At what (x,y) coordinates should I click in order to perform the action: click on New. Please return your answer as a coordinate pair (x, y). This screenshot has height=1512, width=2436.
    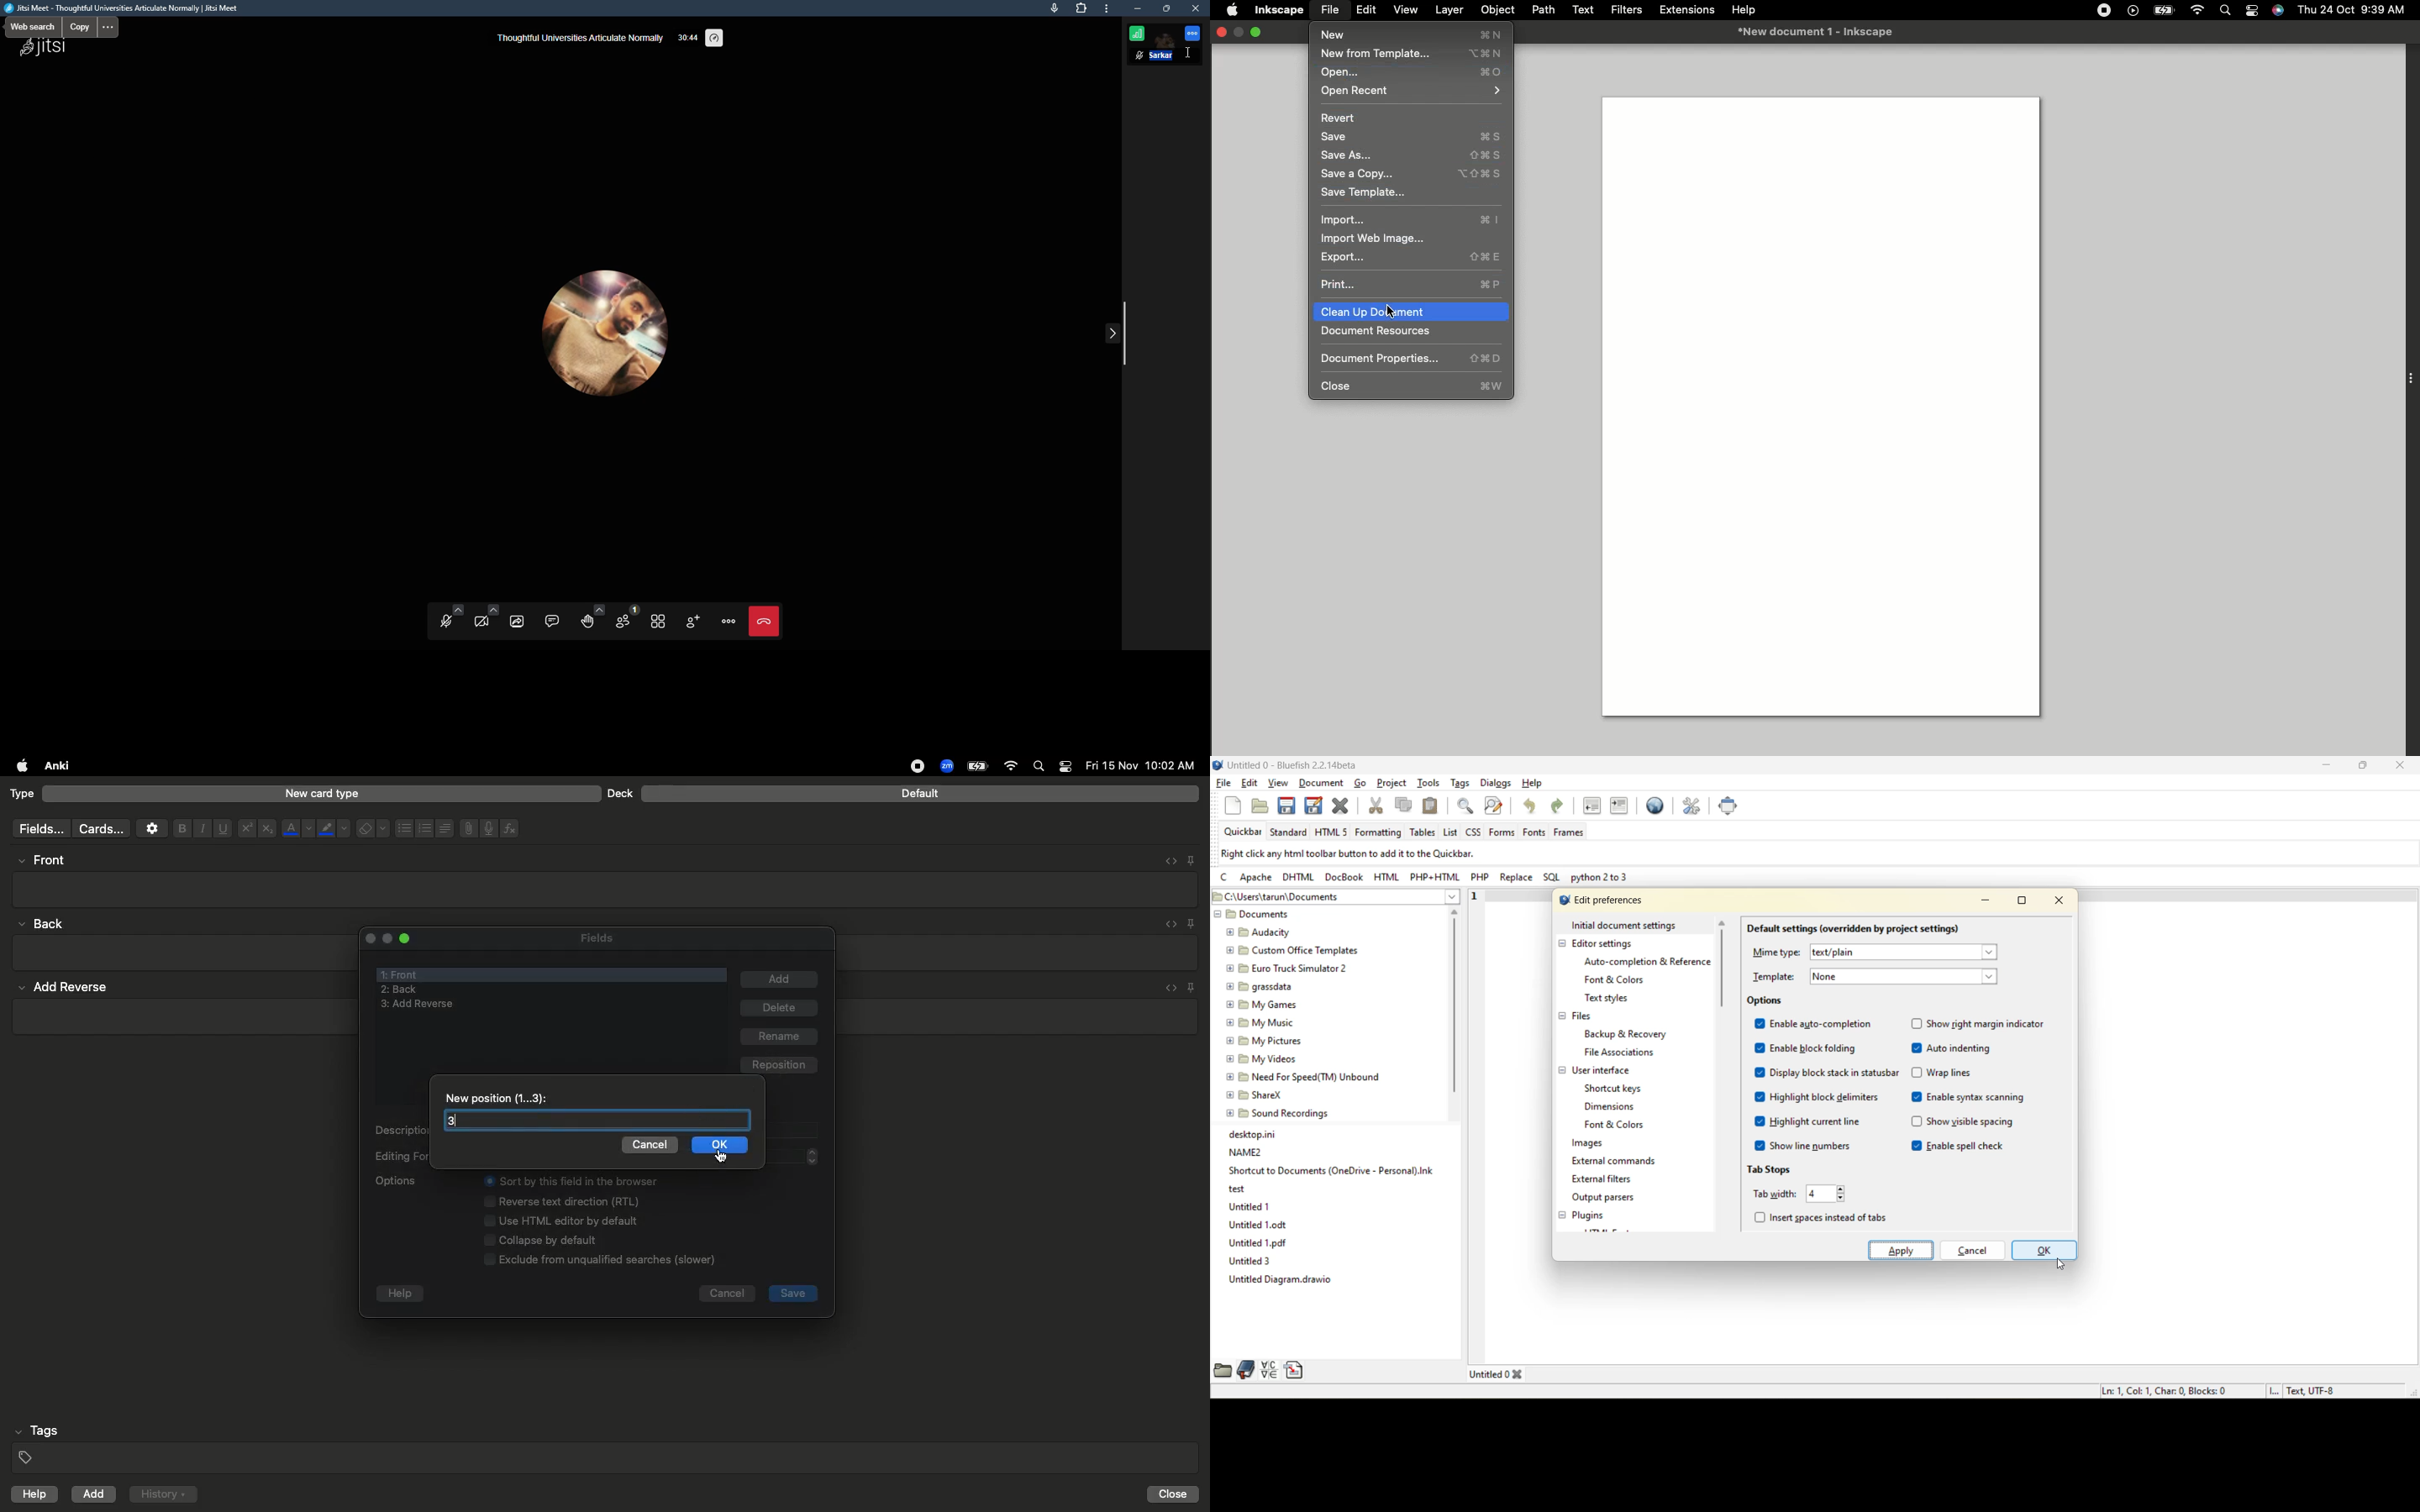
    Looking at the image, I should click on (1413, 35).